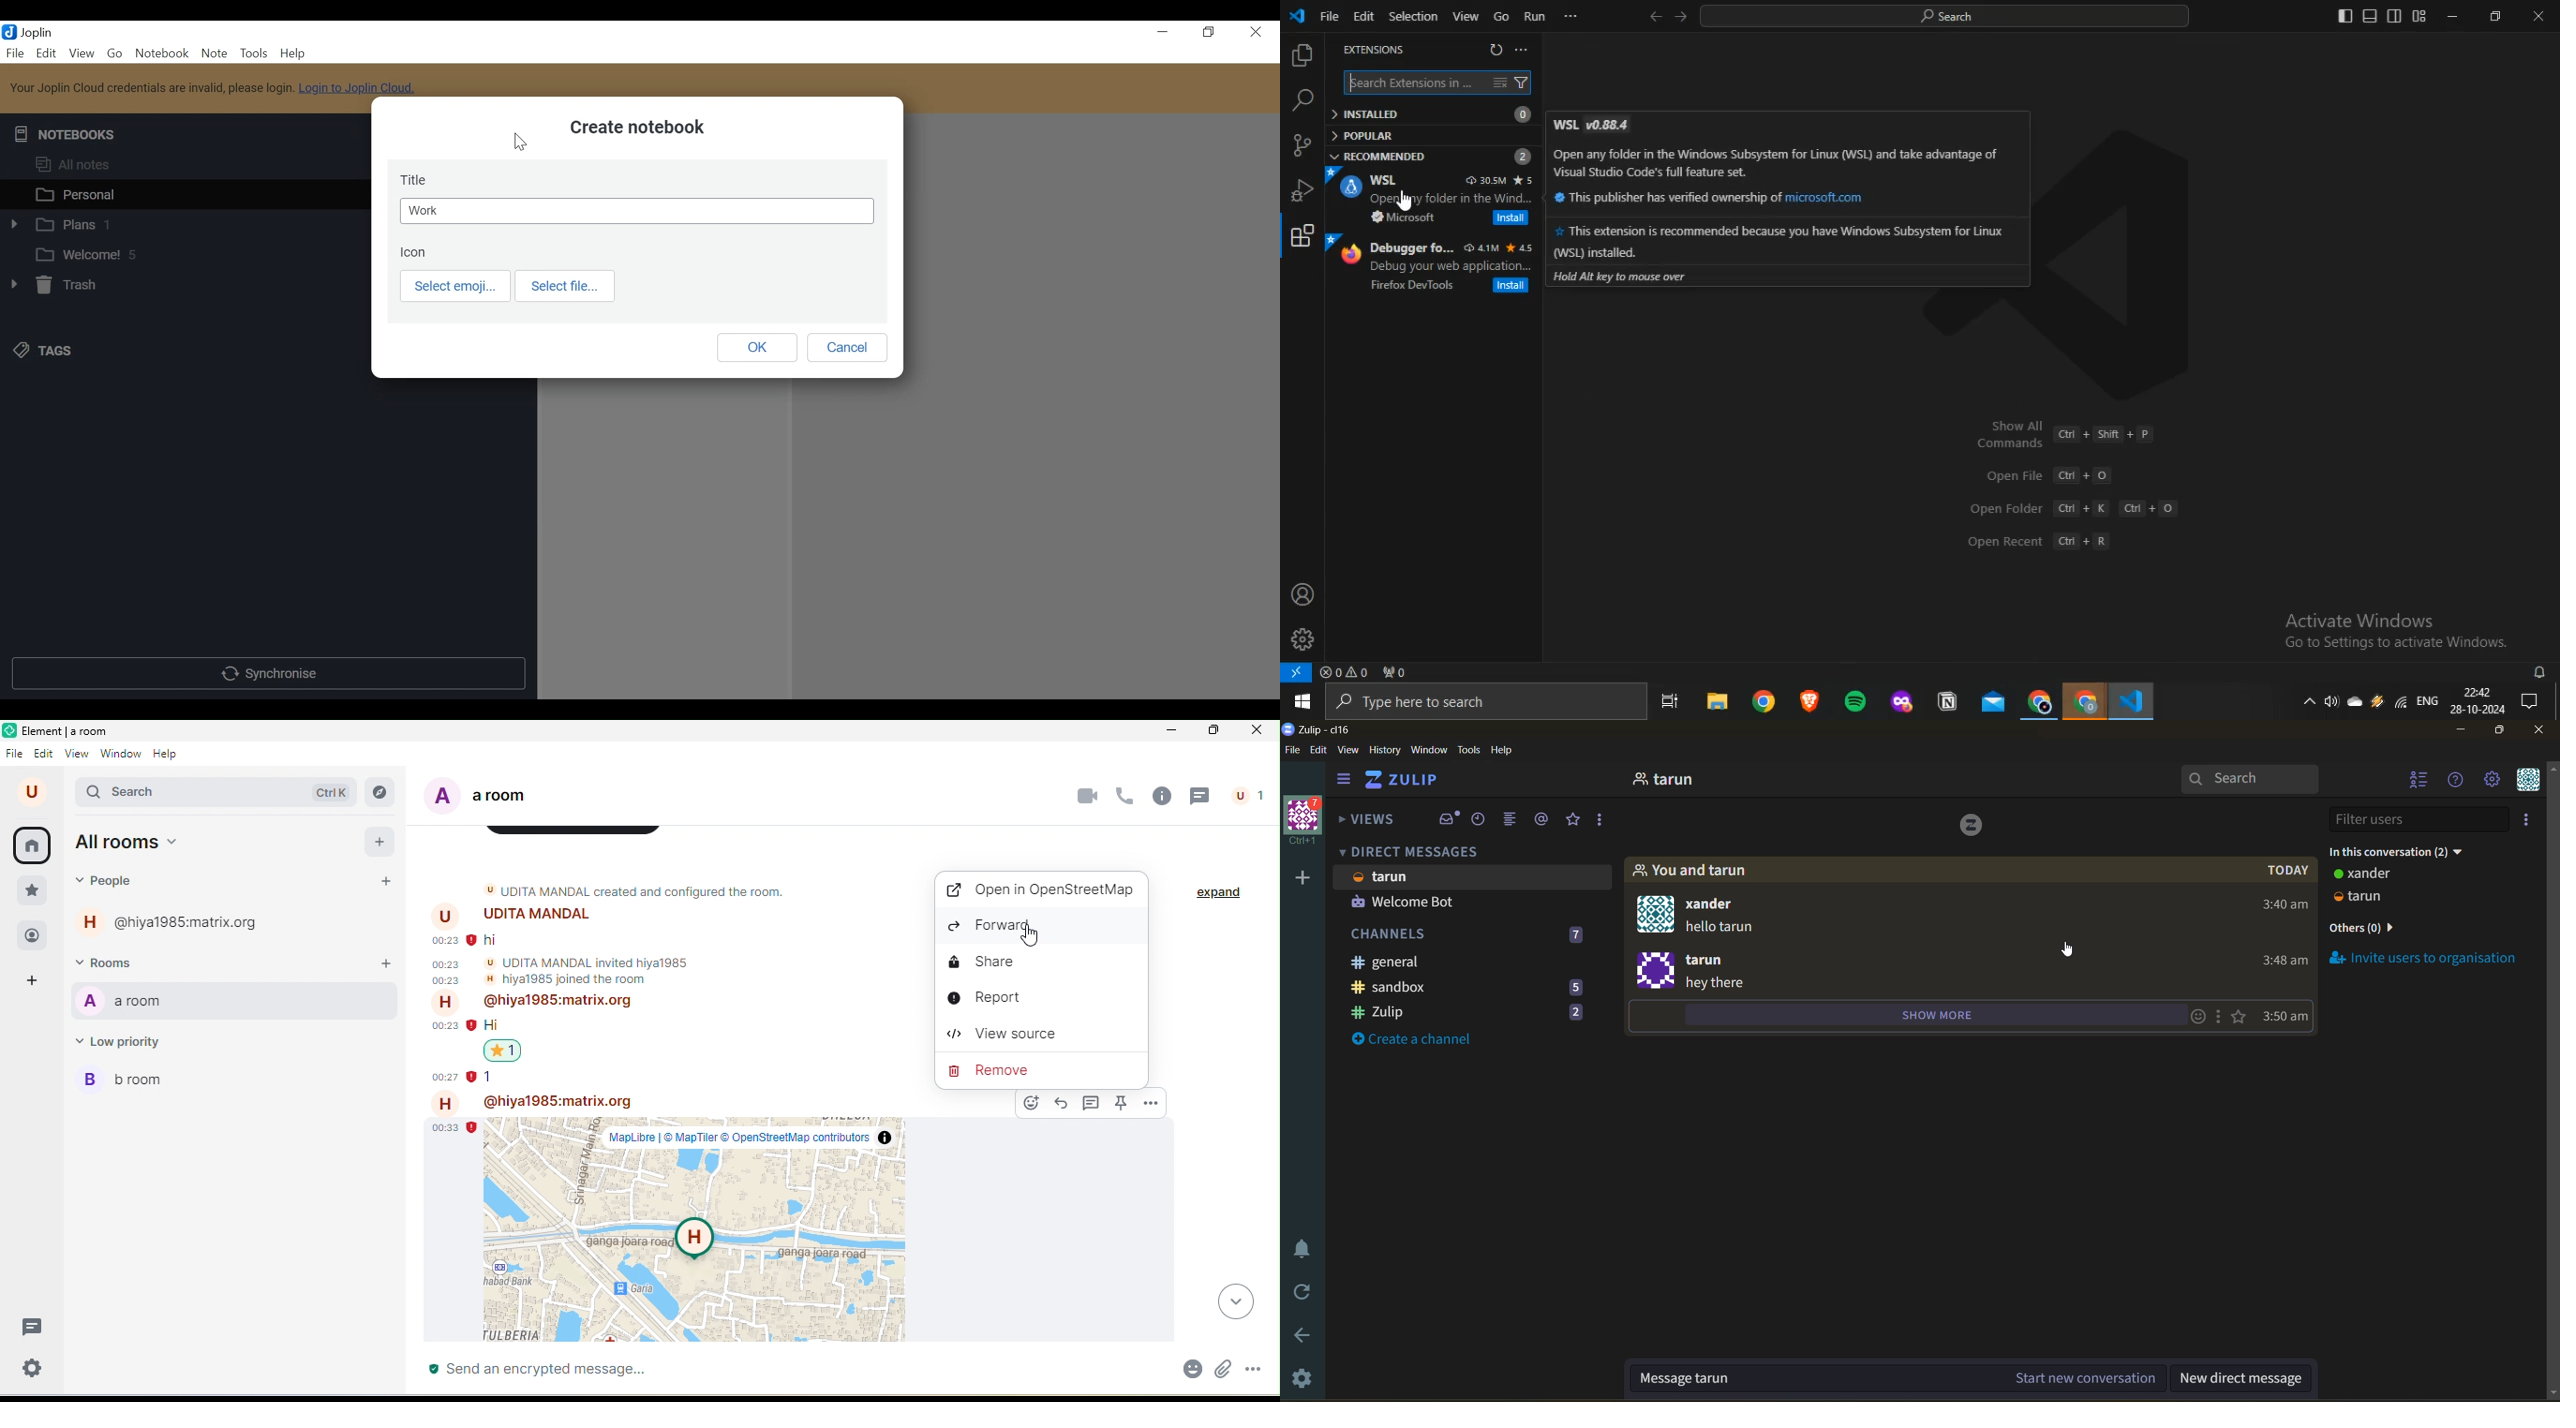 The width and height of the screenshot is (2576, 1428). Describe the element at coordinates (2308, 700) in the screenshot. I see `show hidden icons` at that location.